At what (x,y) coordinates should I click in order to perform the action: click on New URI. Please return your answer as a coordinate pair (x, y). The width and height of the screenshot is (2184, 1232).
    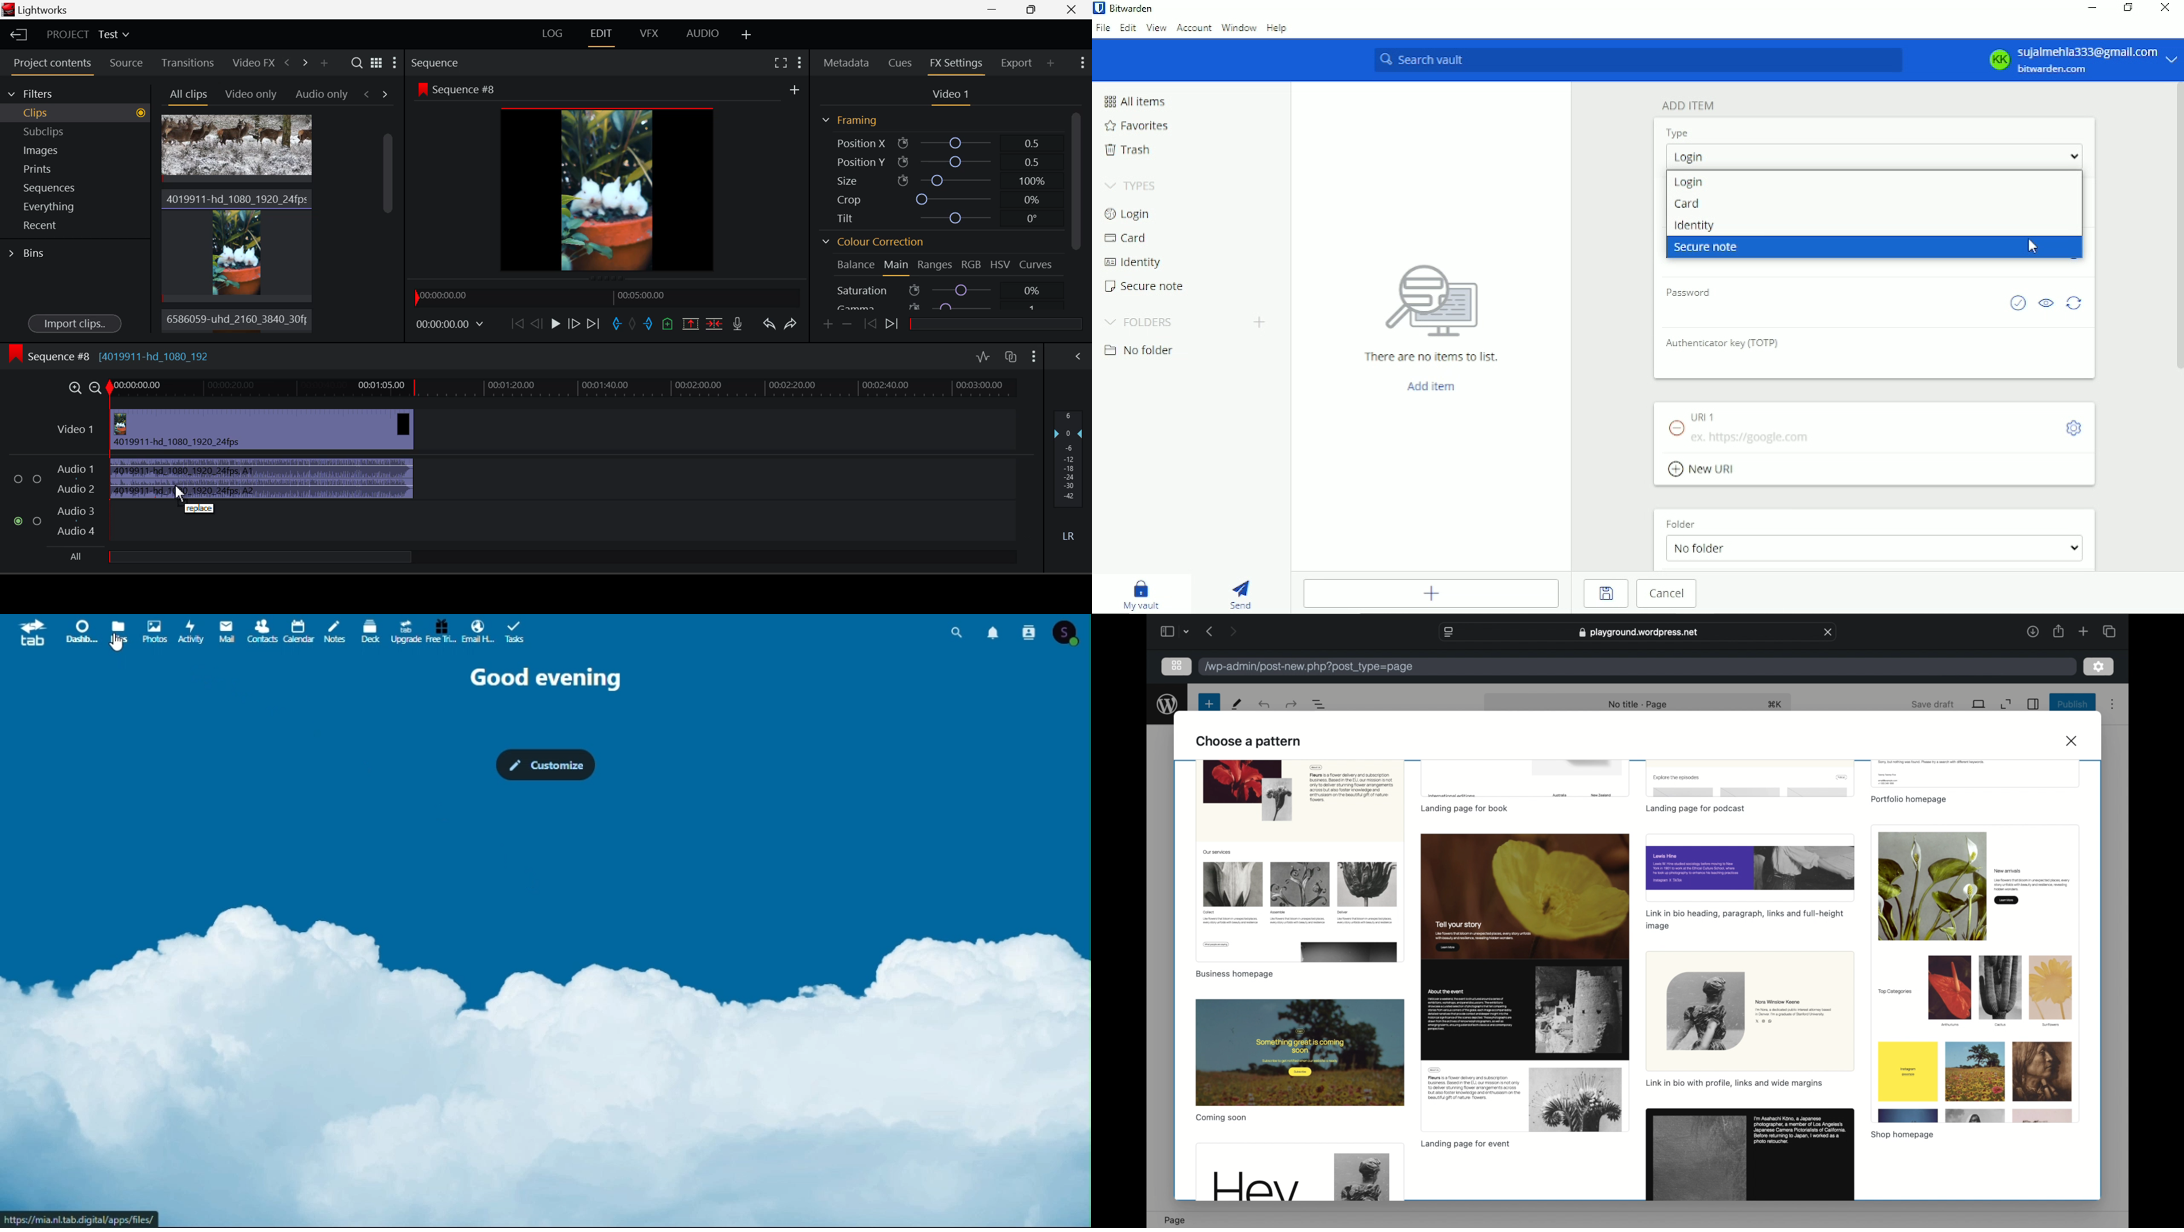
    Looking at the image, I should click on (1704, 469).